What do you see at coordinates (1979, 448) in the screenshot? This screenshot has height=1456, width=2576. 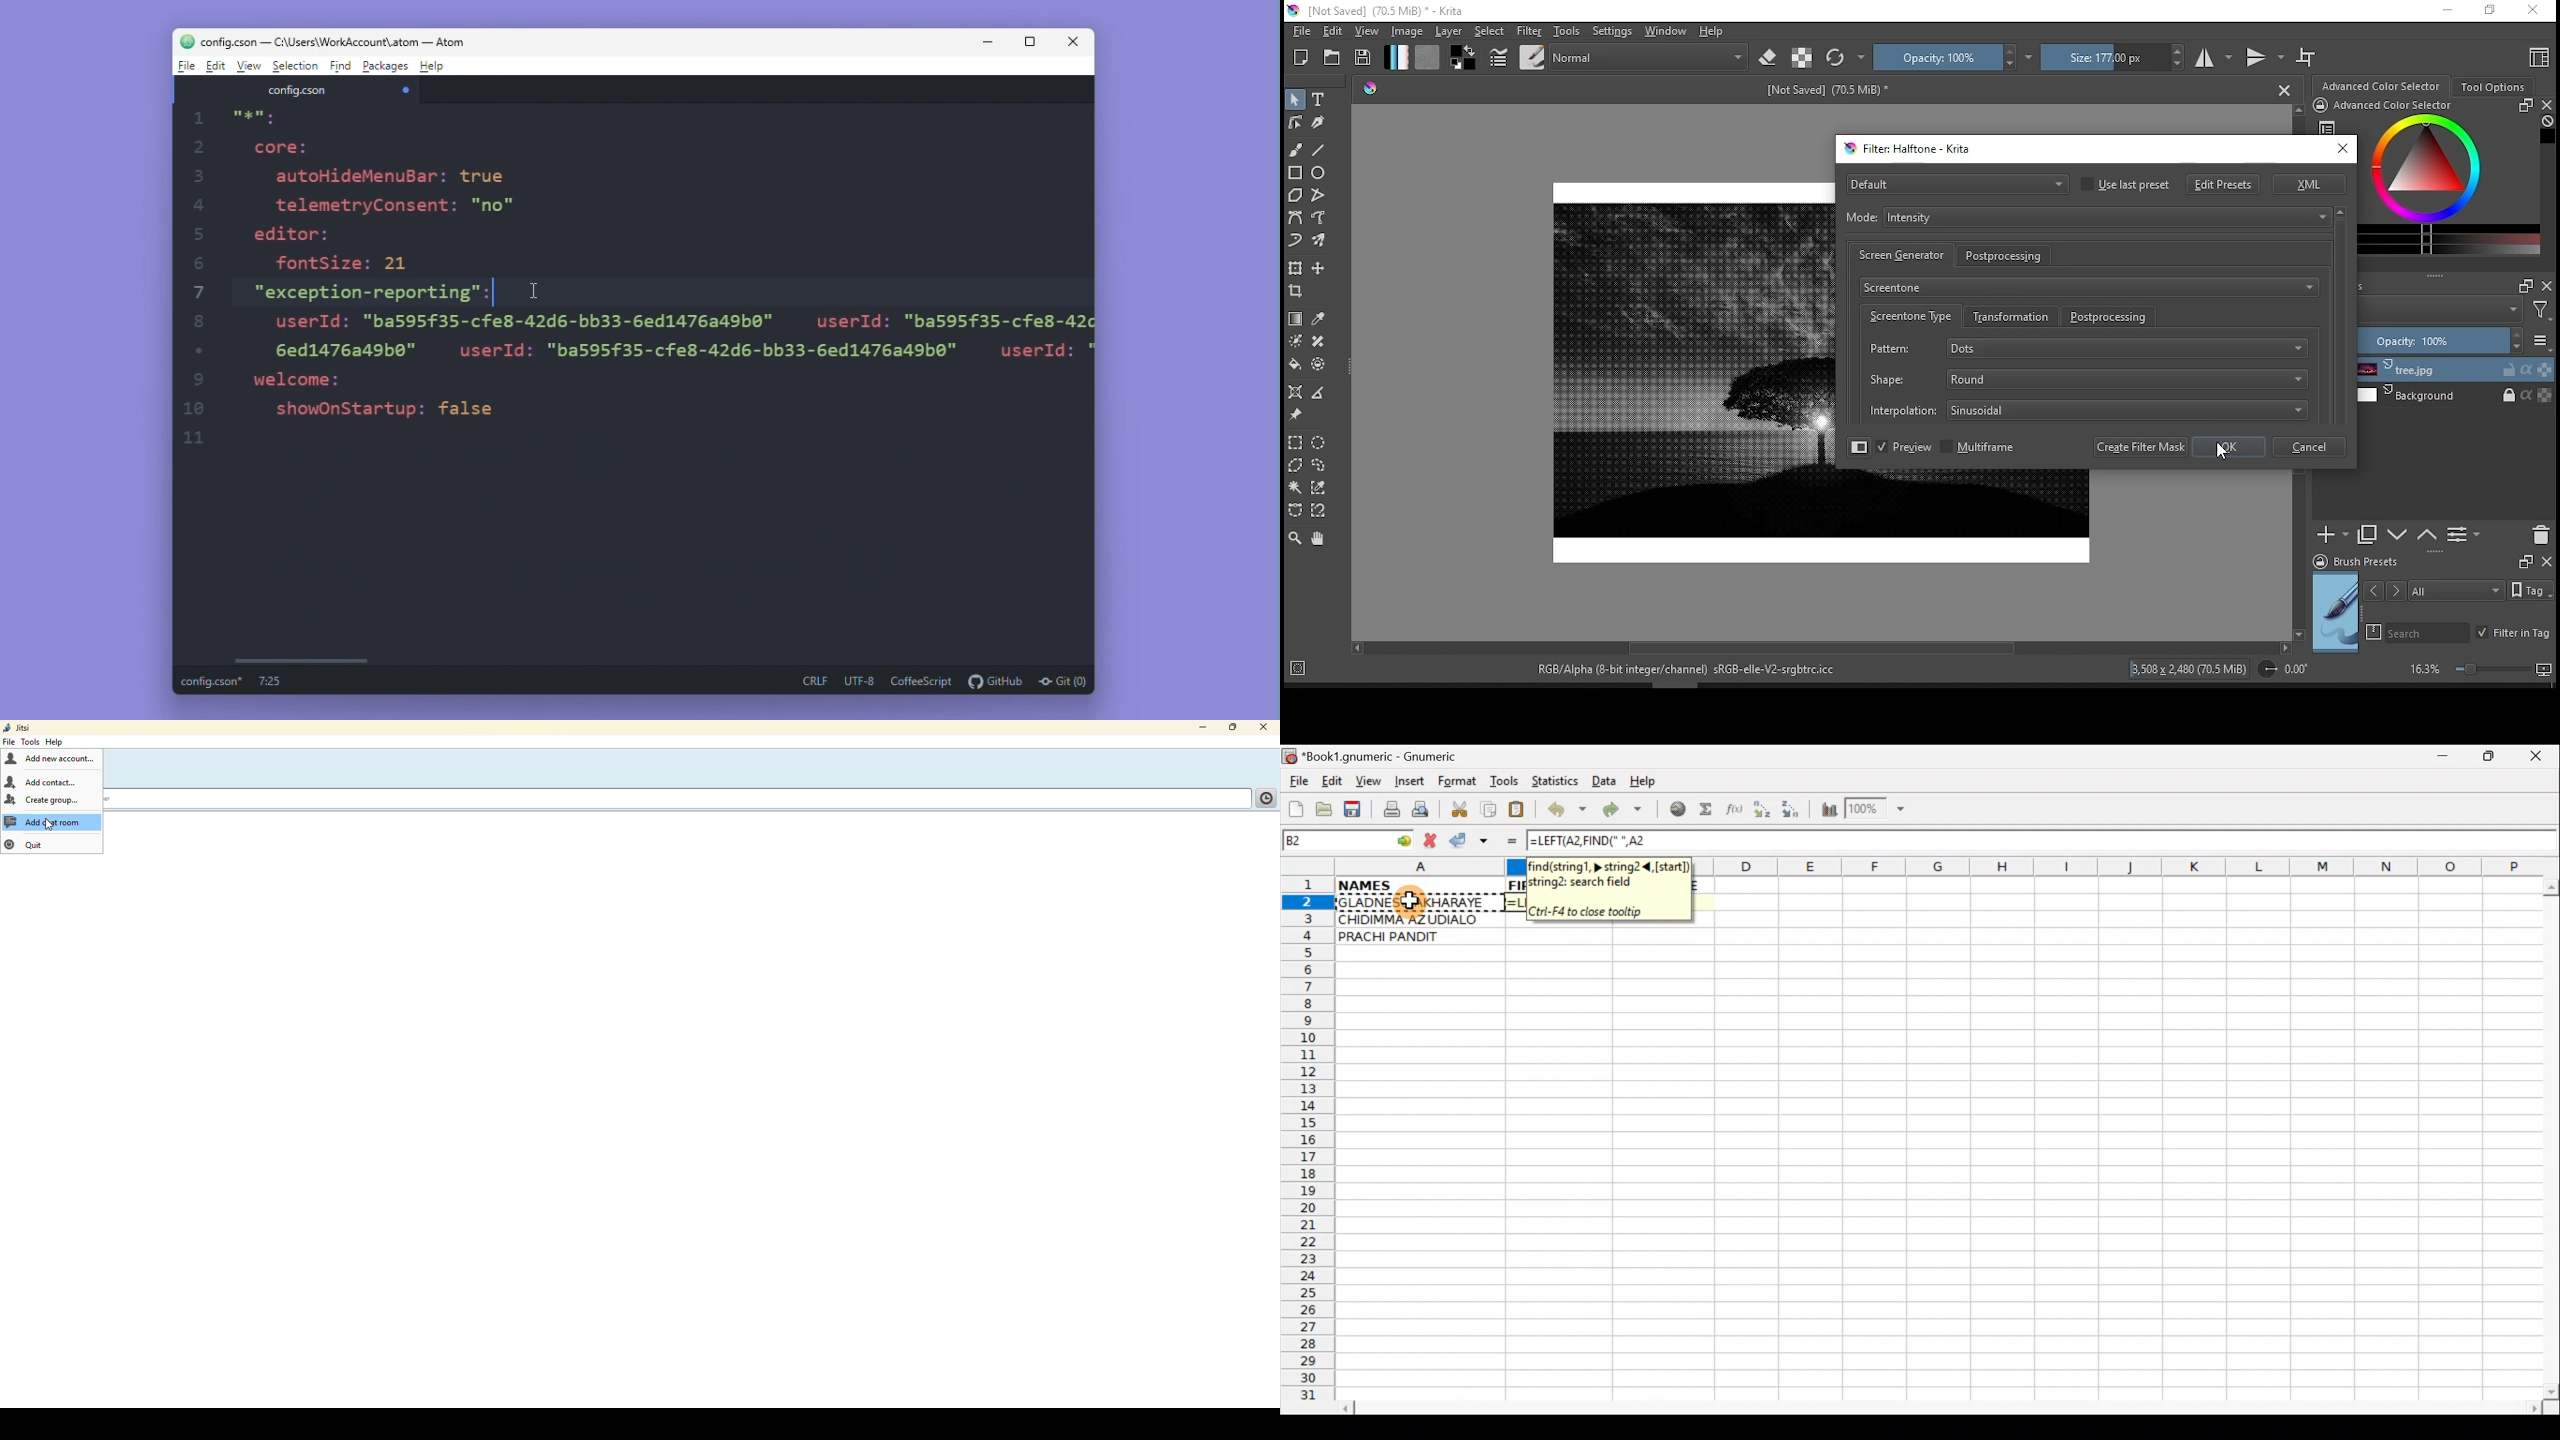 I see `multiframe on/off` at bounding box center [1979, 448].